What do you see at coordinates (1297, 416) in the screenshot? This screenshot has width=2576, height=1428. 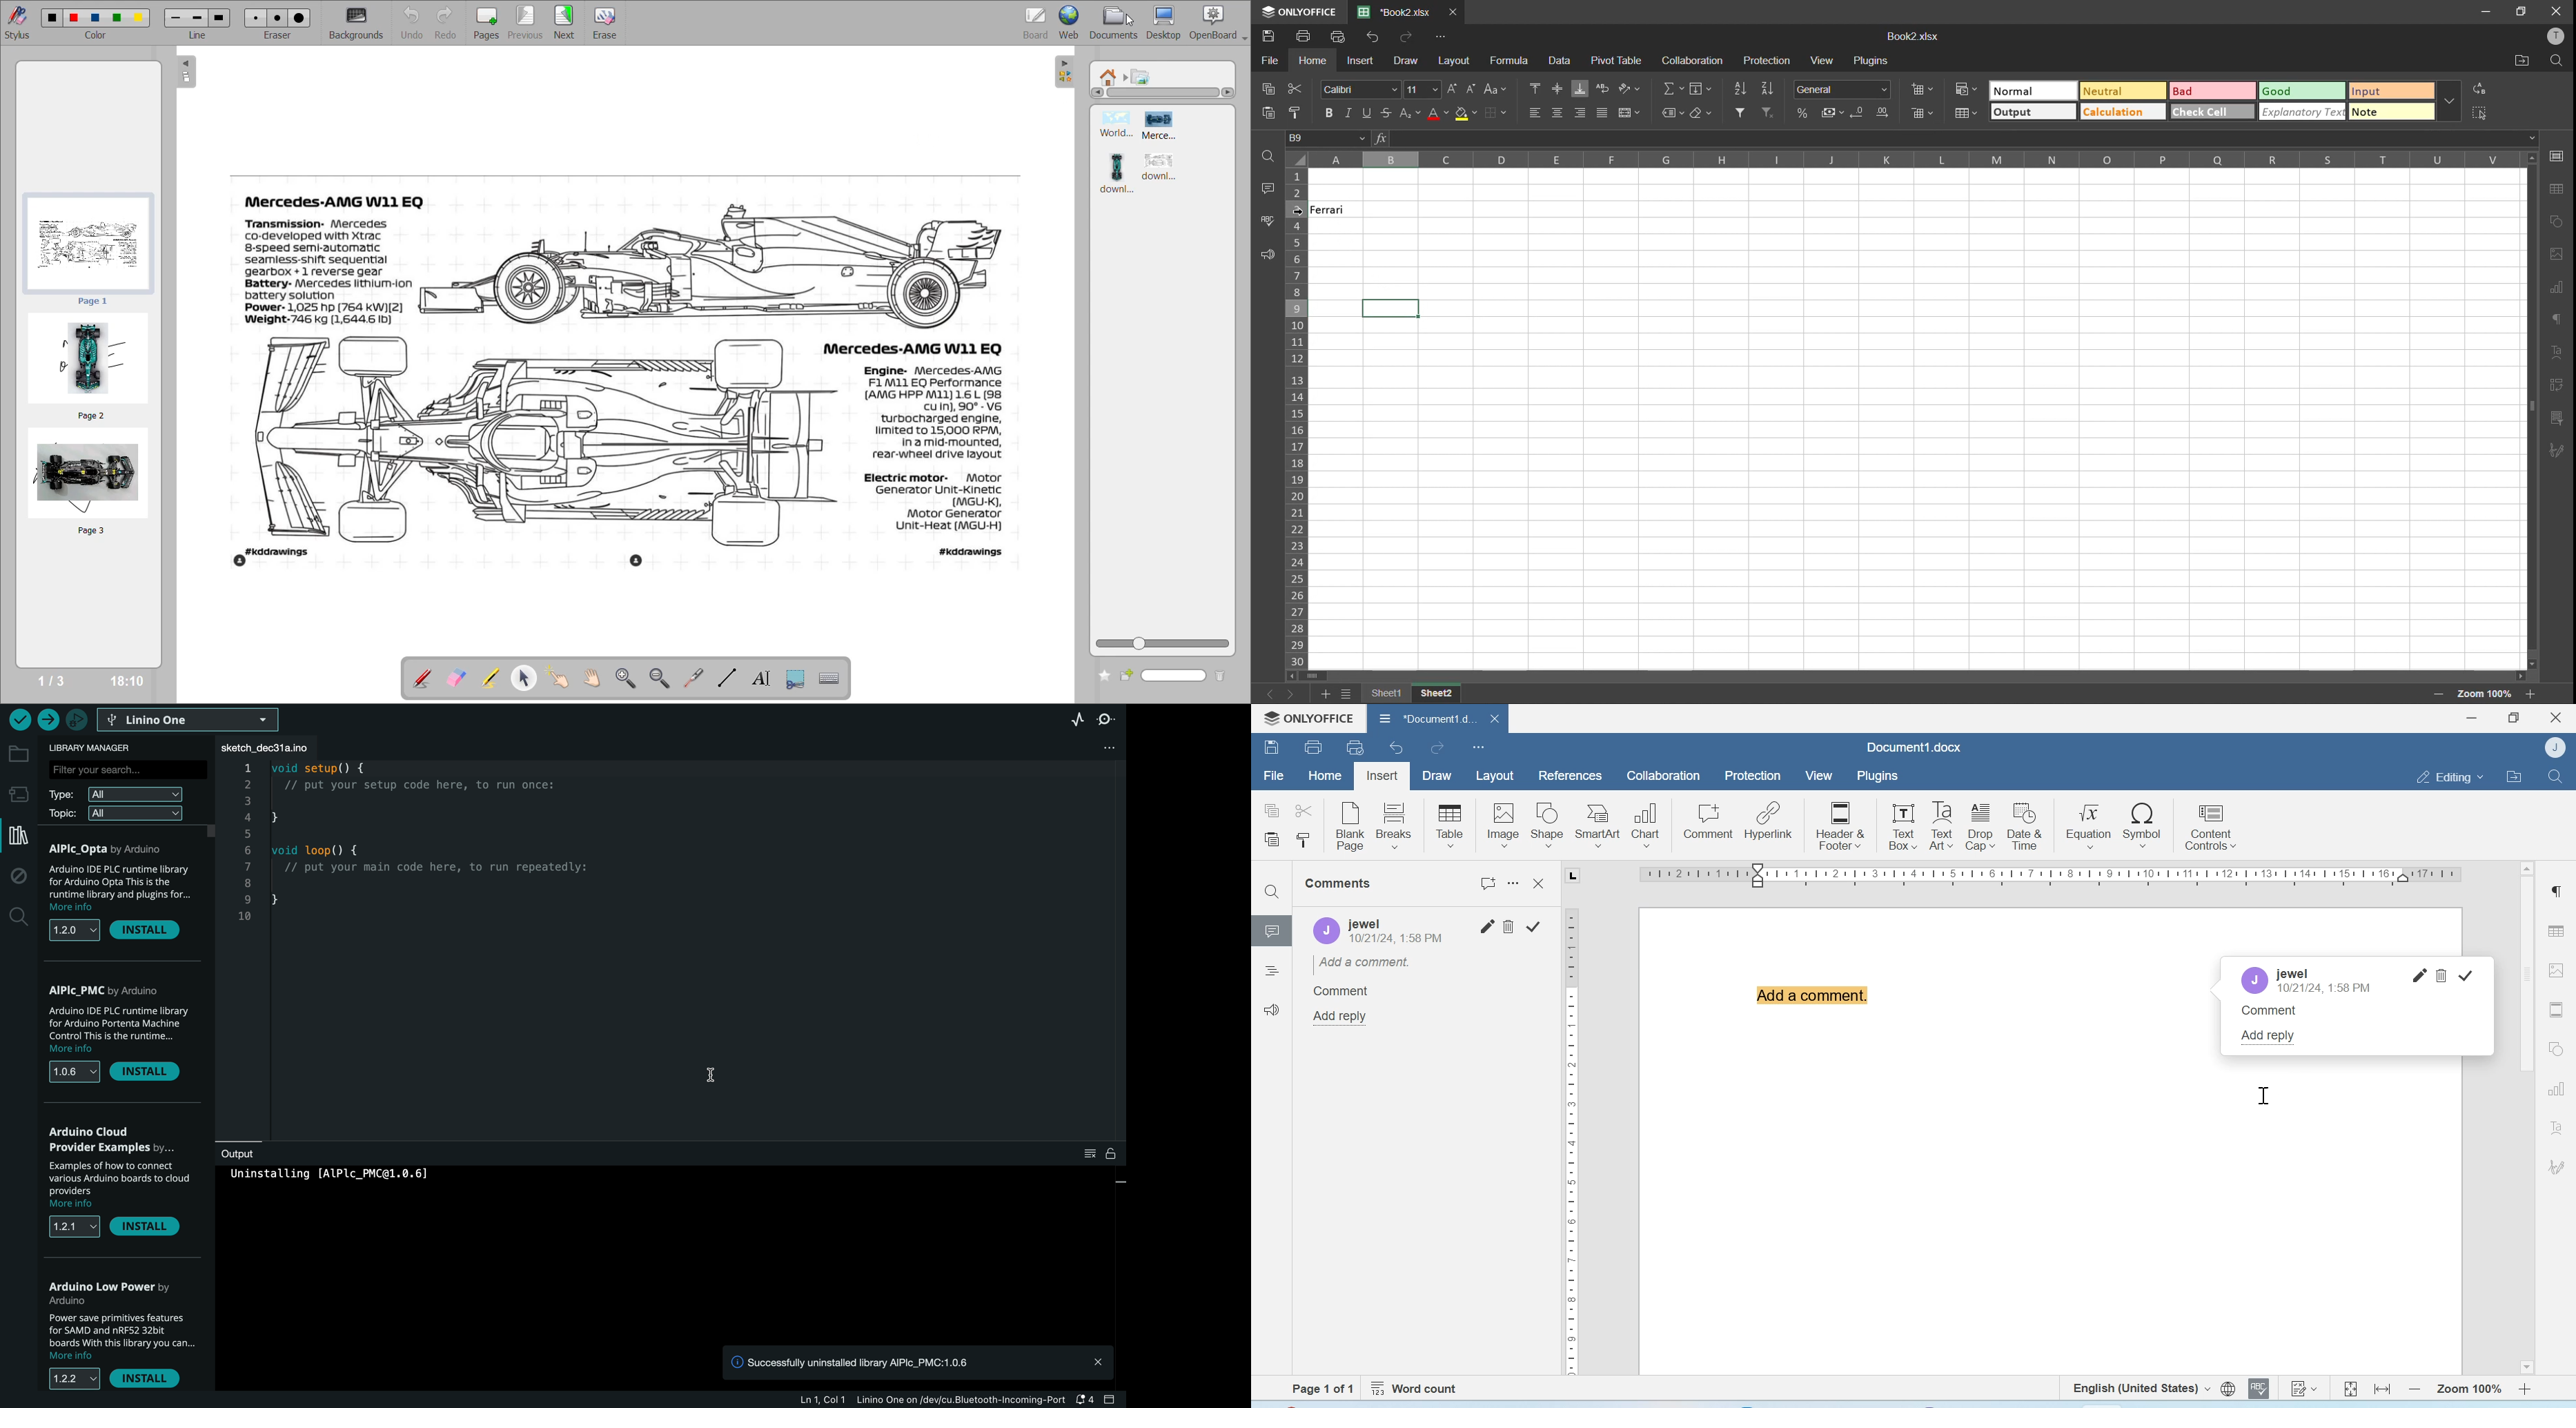 I see `row numbers` at bounding box center [1297, 416].